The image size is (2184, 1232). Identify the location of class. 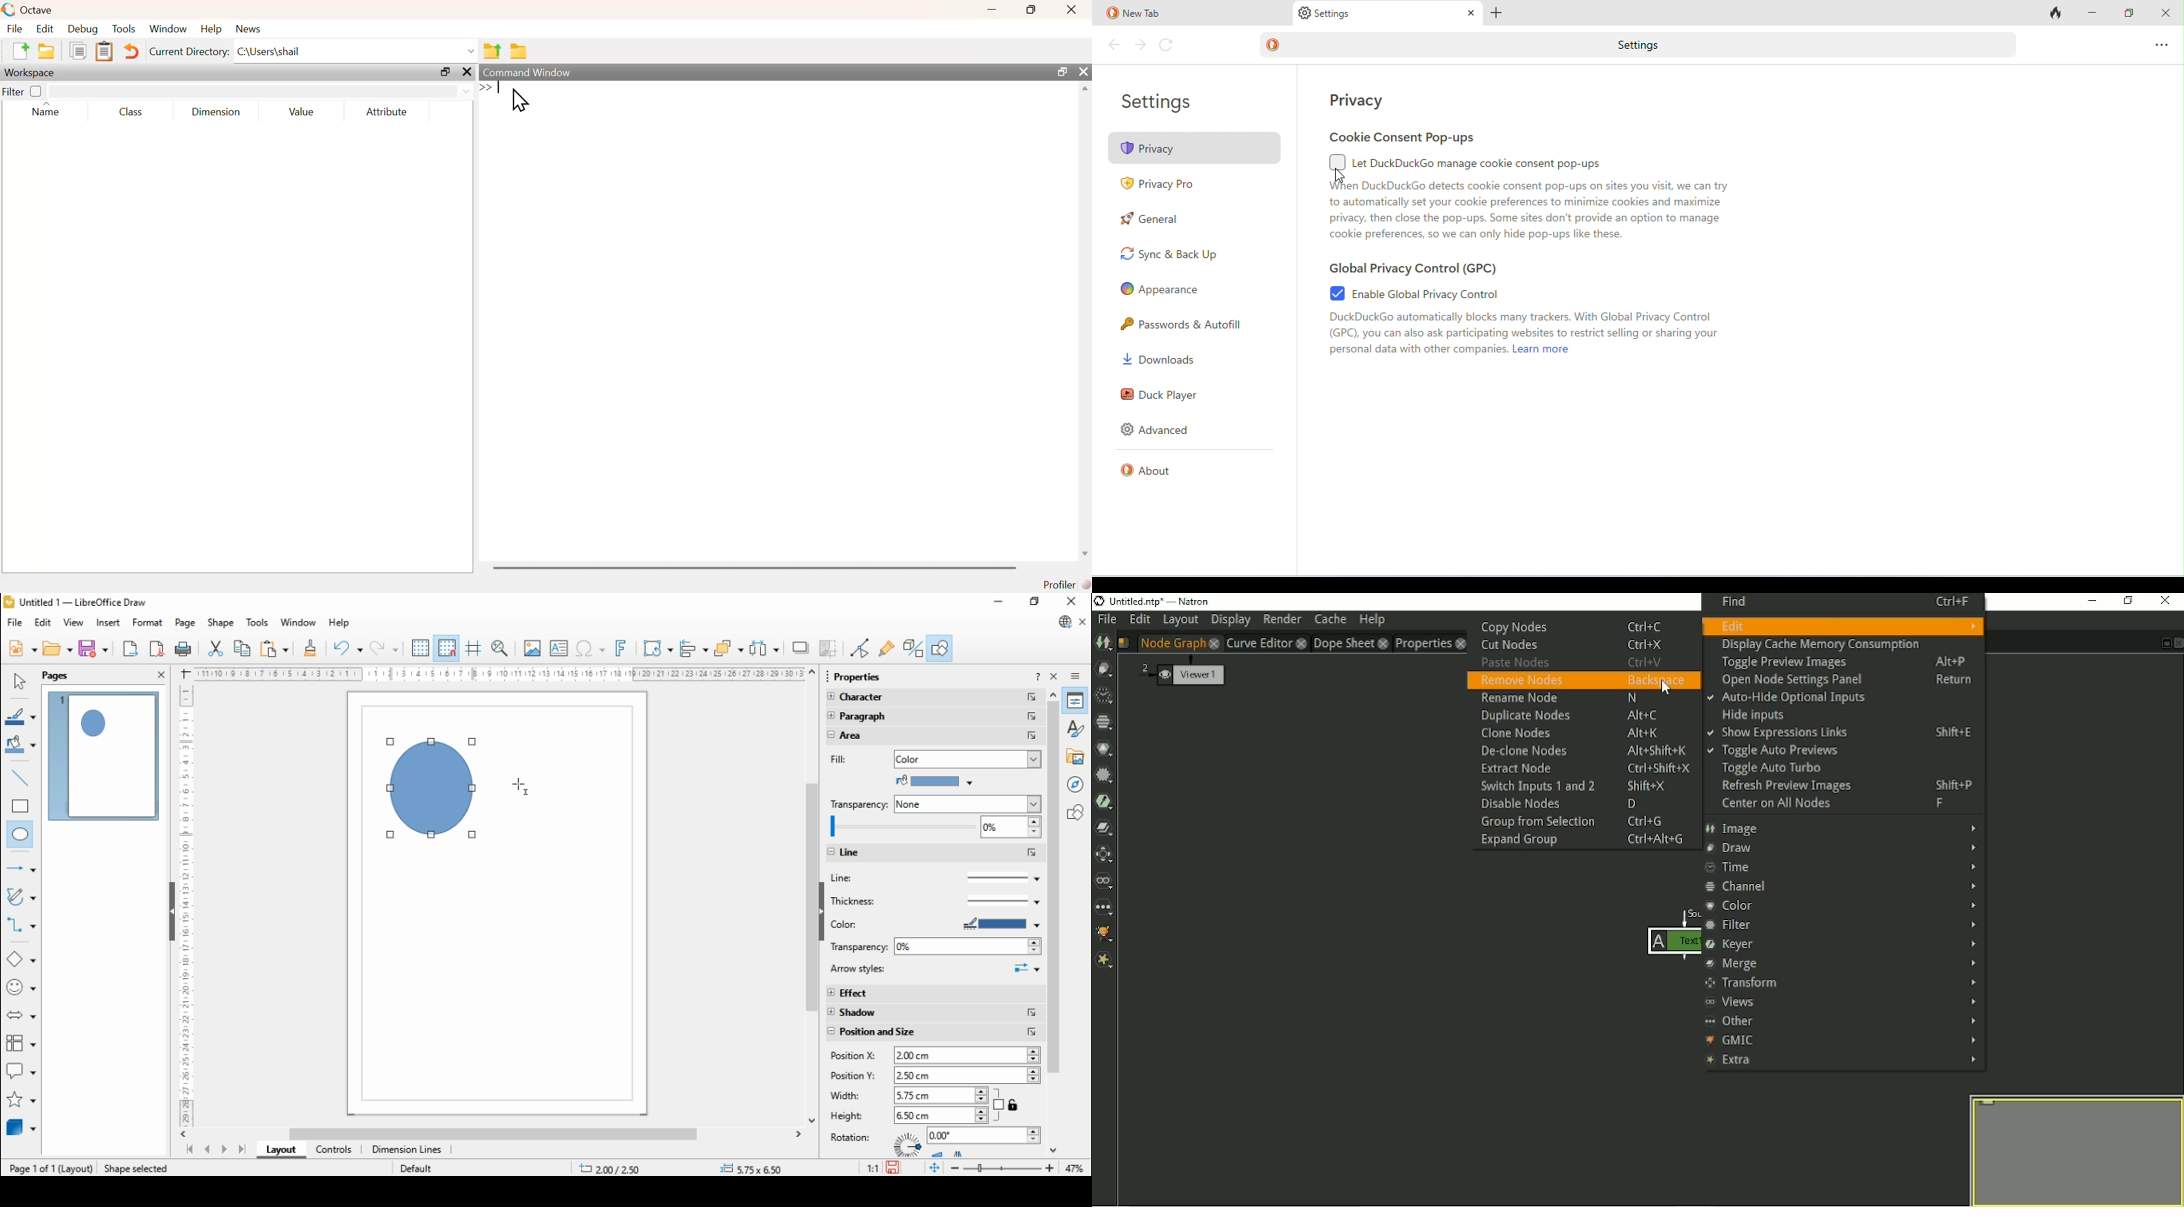
(131, 113).